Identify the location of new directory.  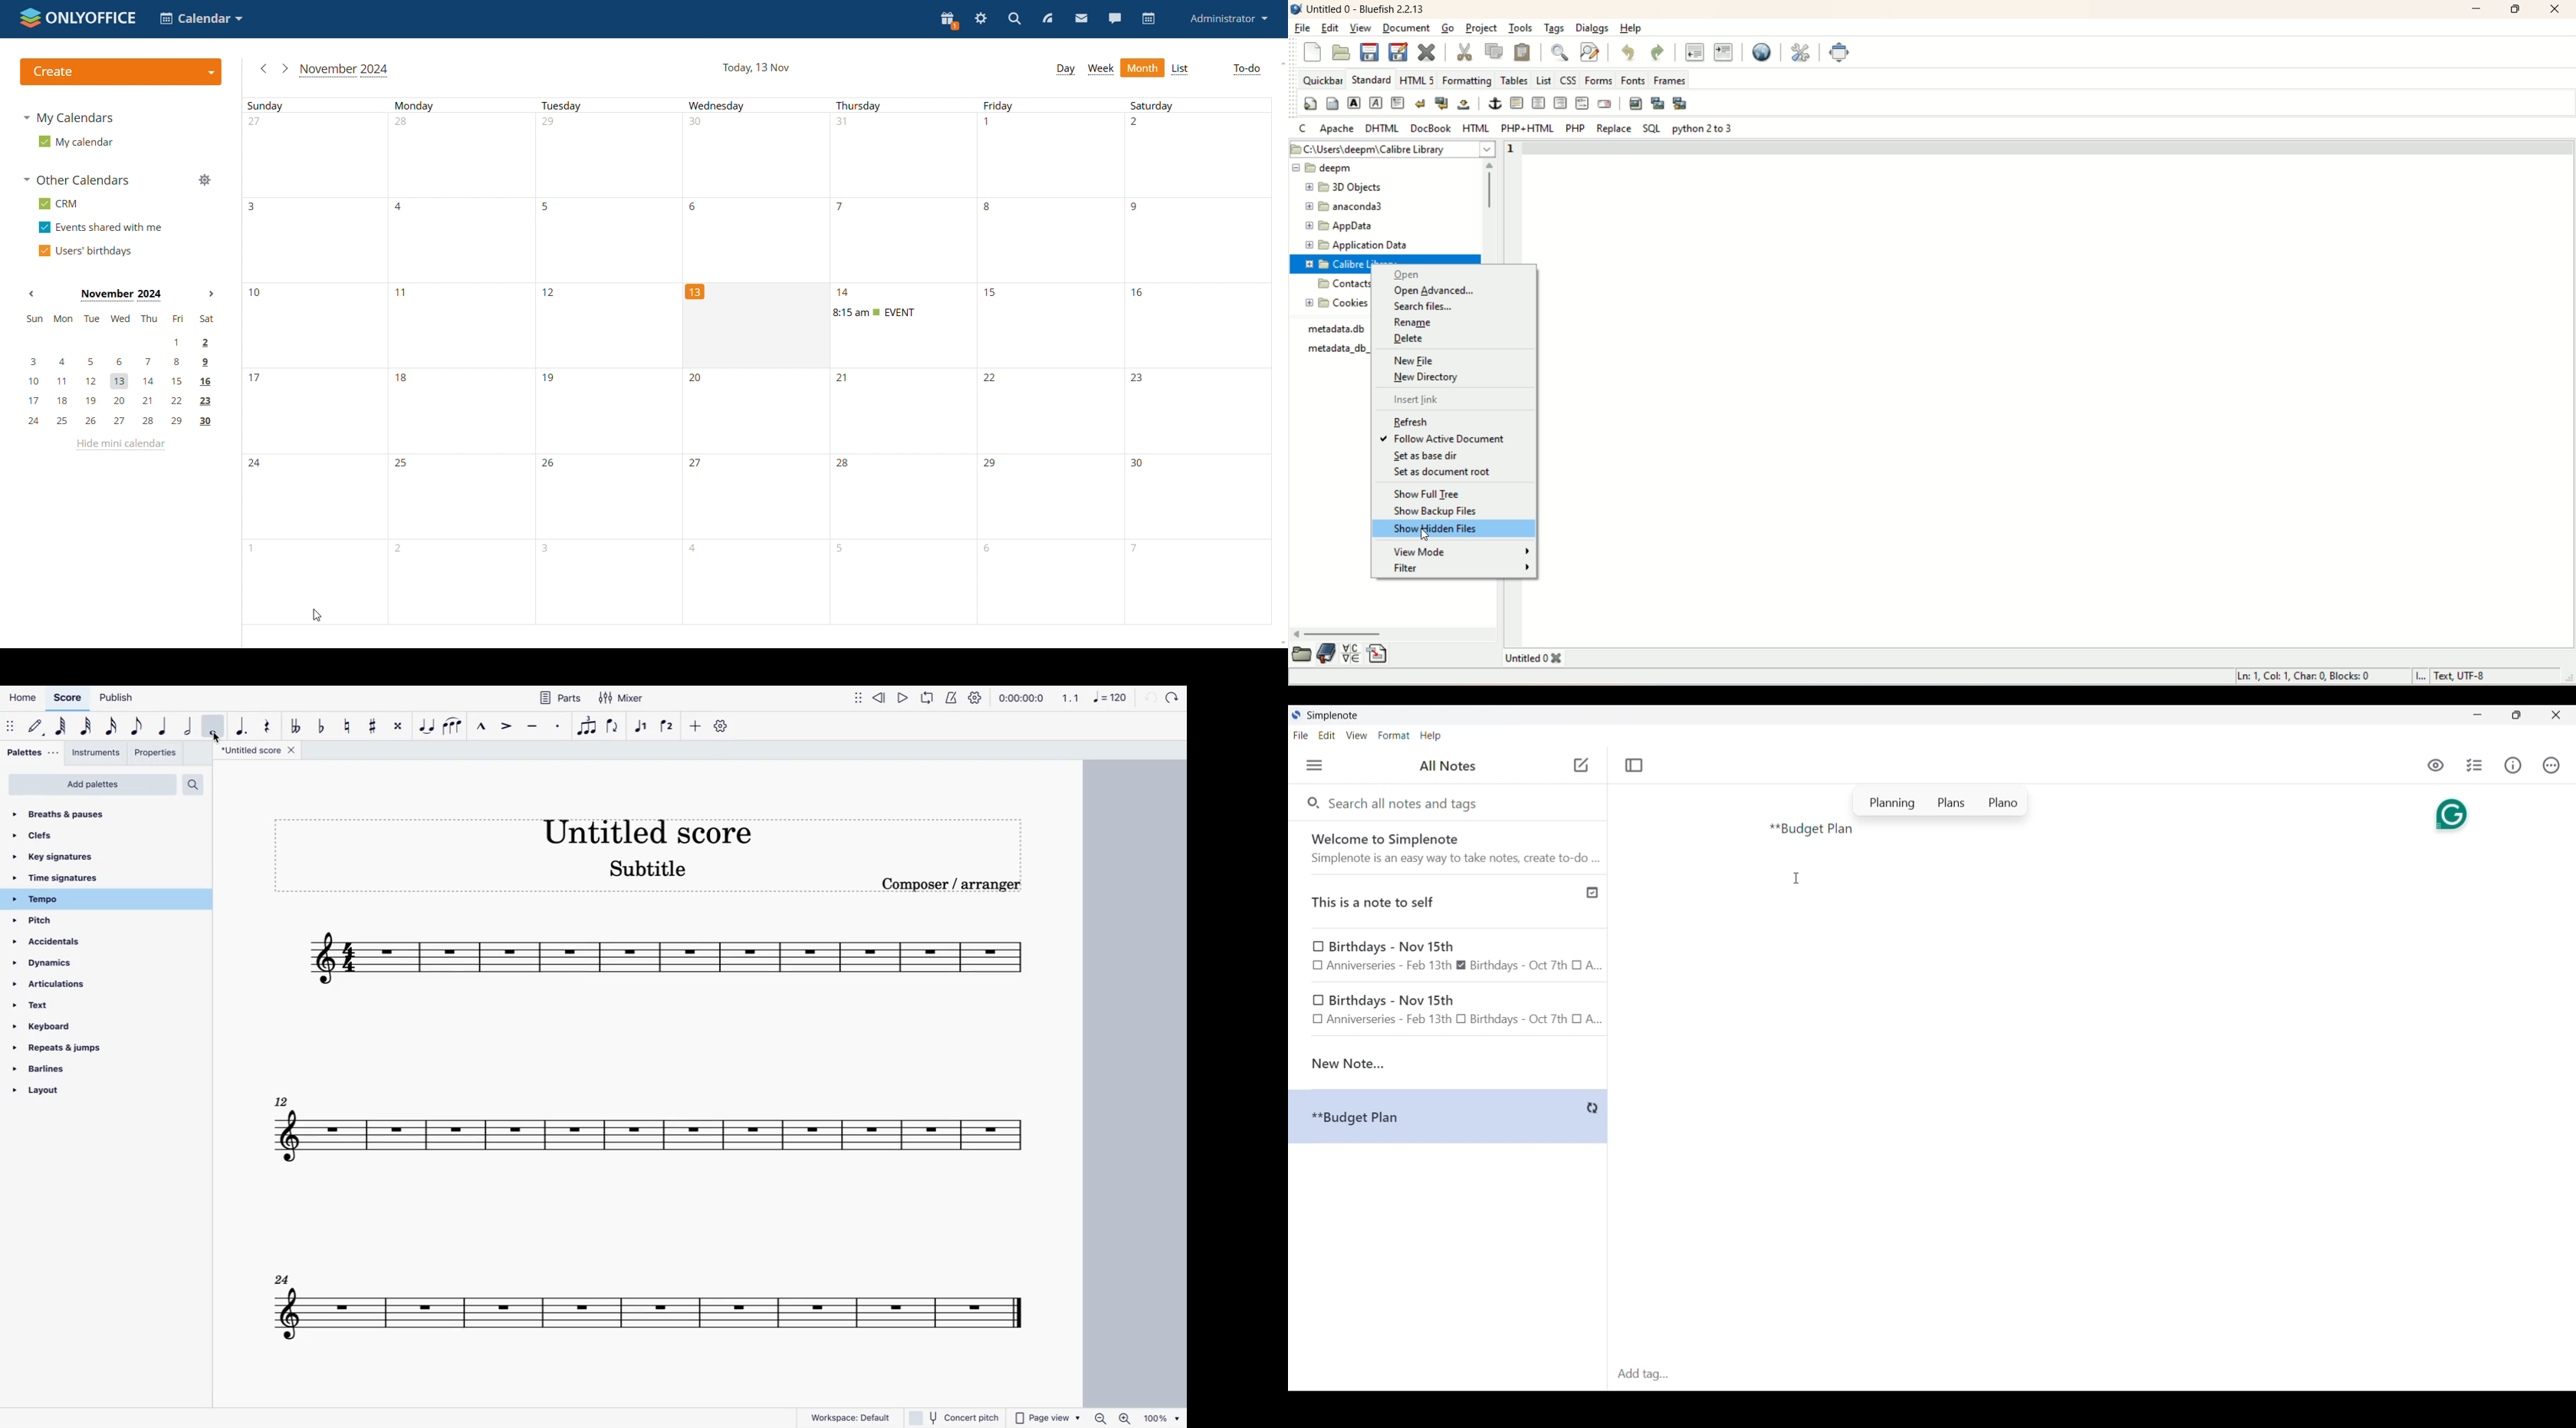
(1428, 380).